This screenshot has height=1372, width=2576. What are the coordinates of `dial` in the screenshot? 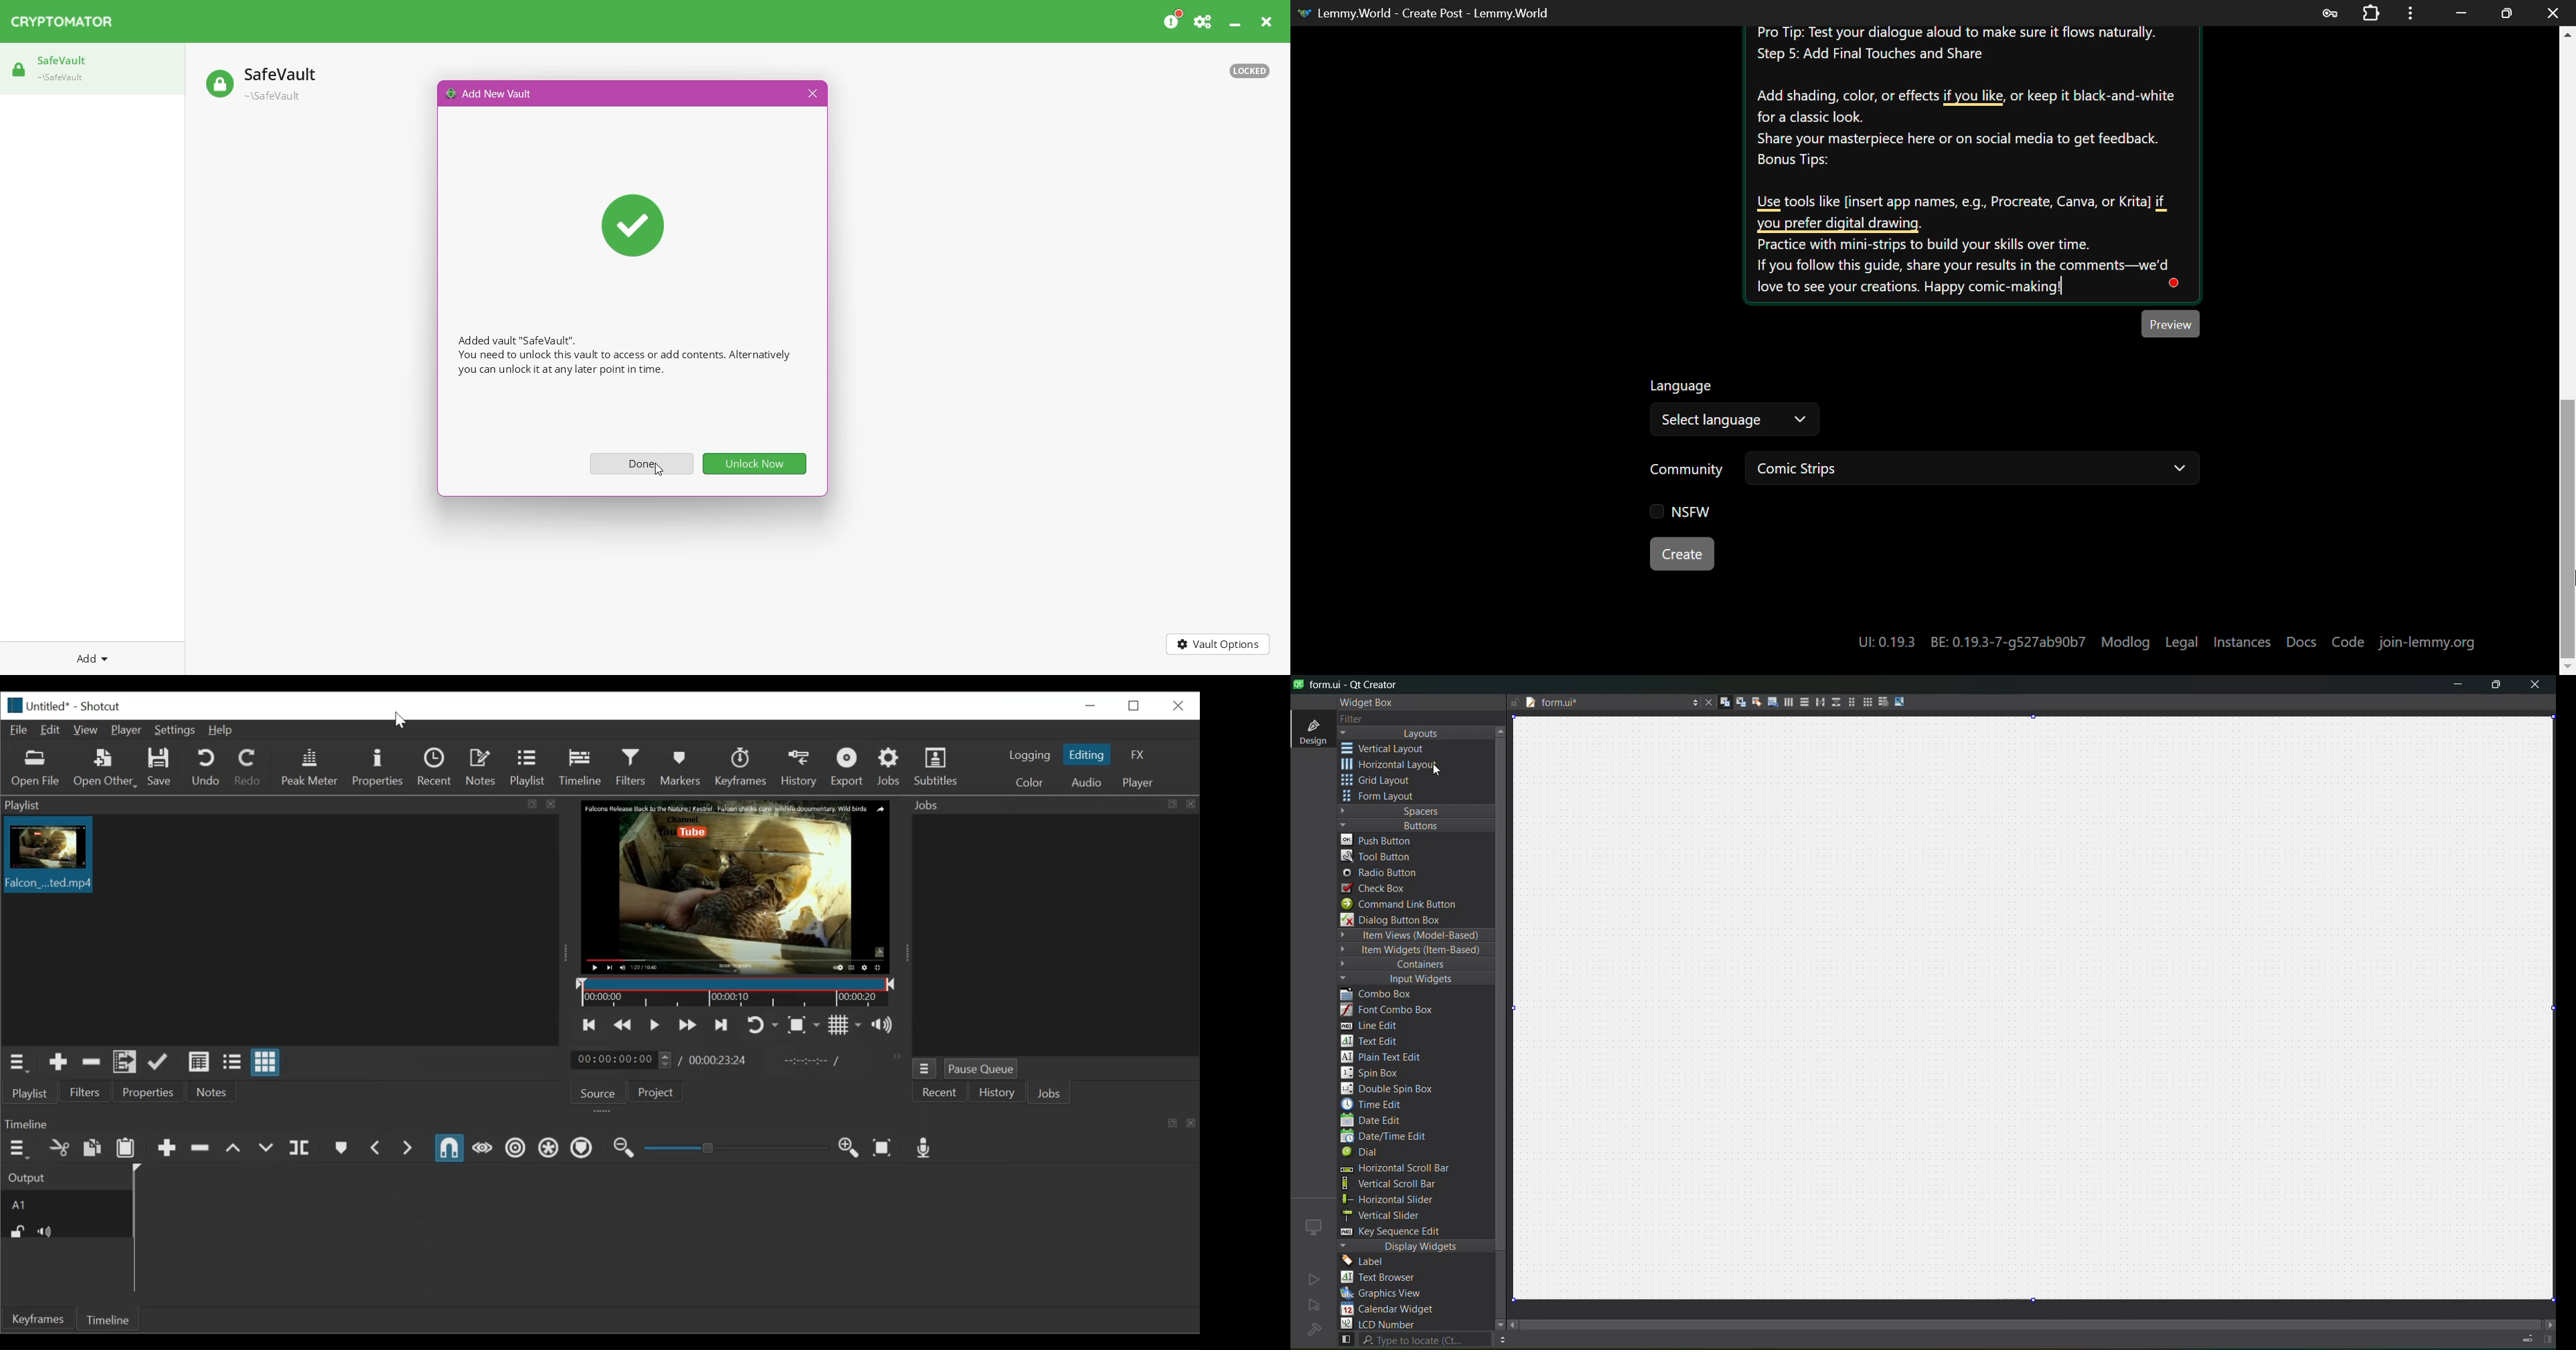 It's located at (1364, 1154).